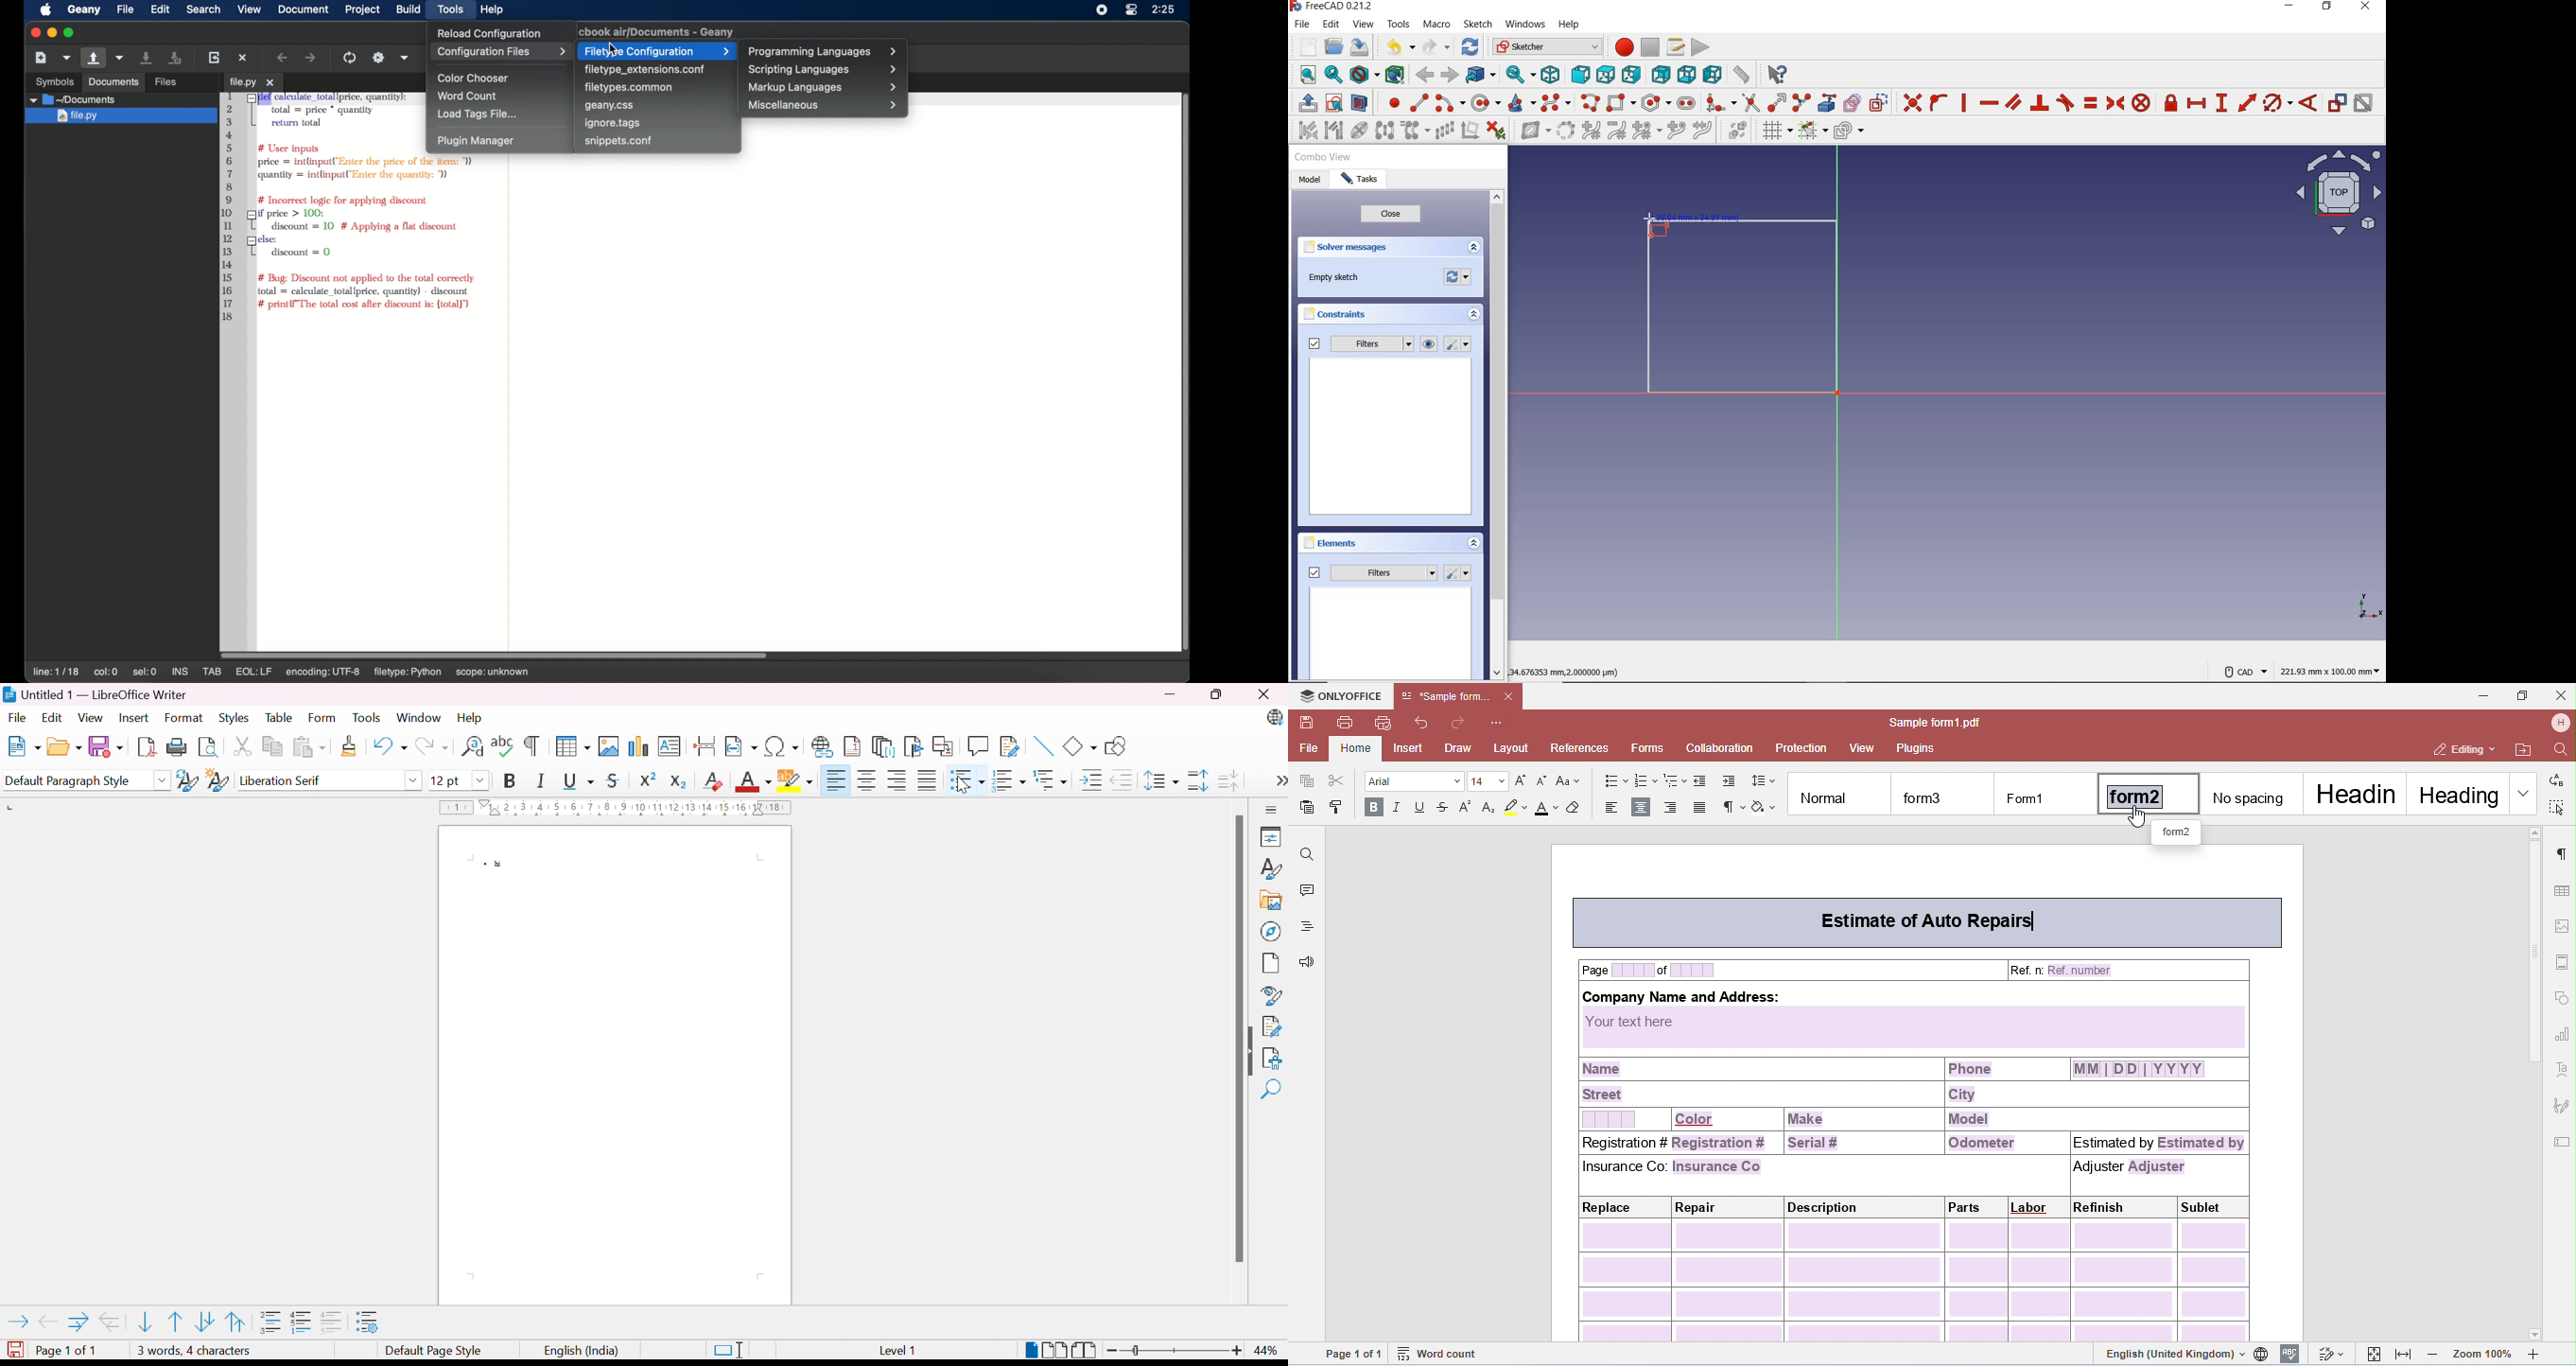 Image resolution: width=2576 pixels, height=1372 pixels. Describe the element at coordinates (95, 693) in the screenshot. I see `Untitled 1 - LibreOffice Writer` at that location.